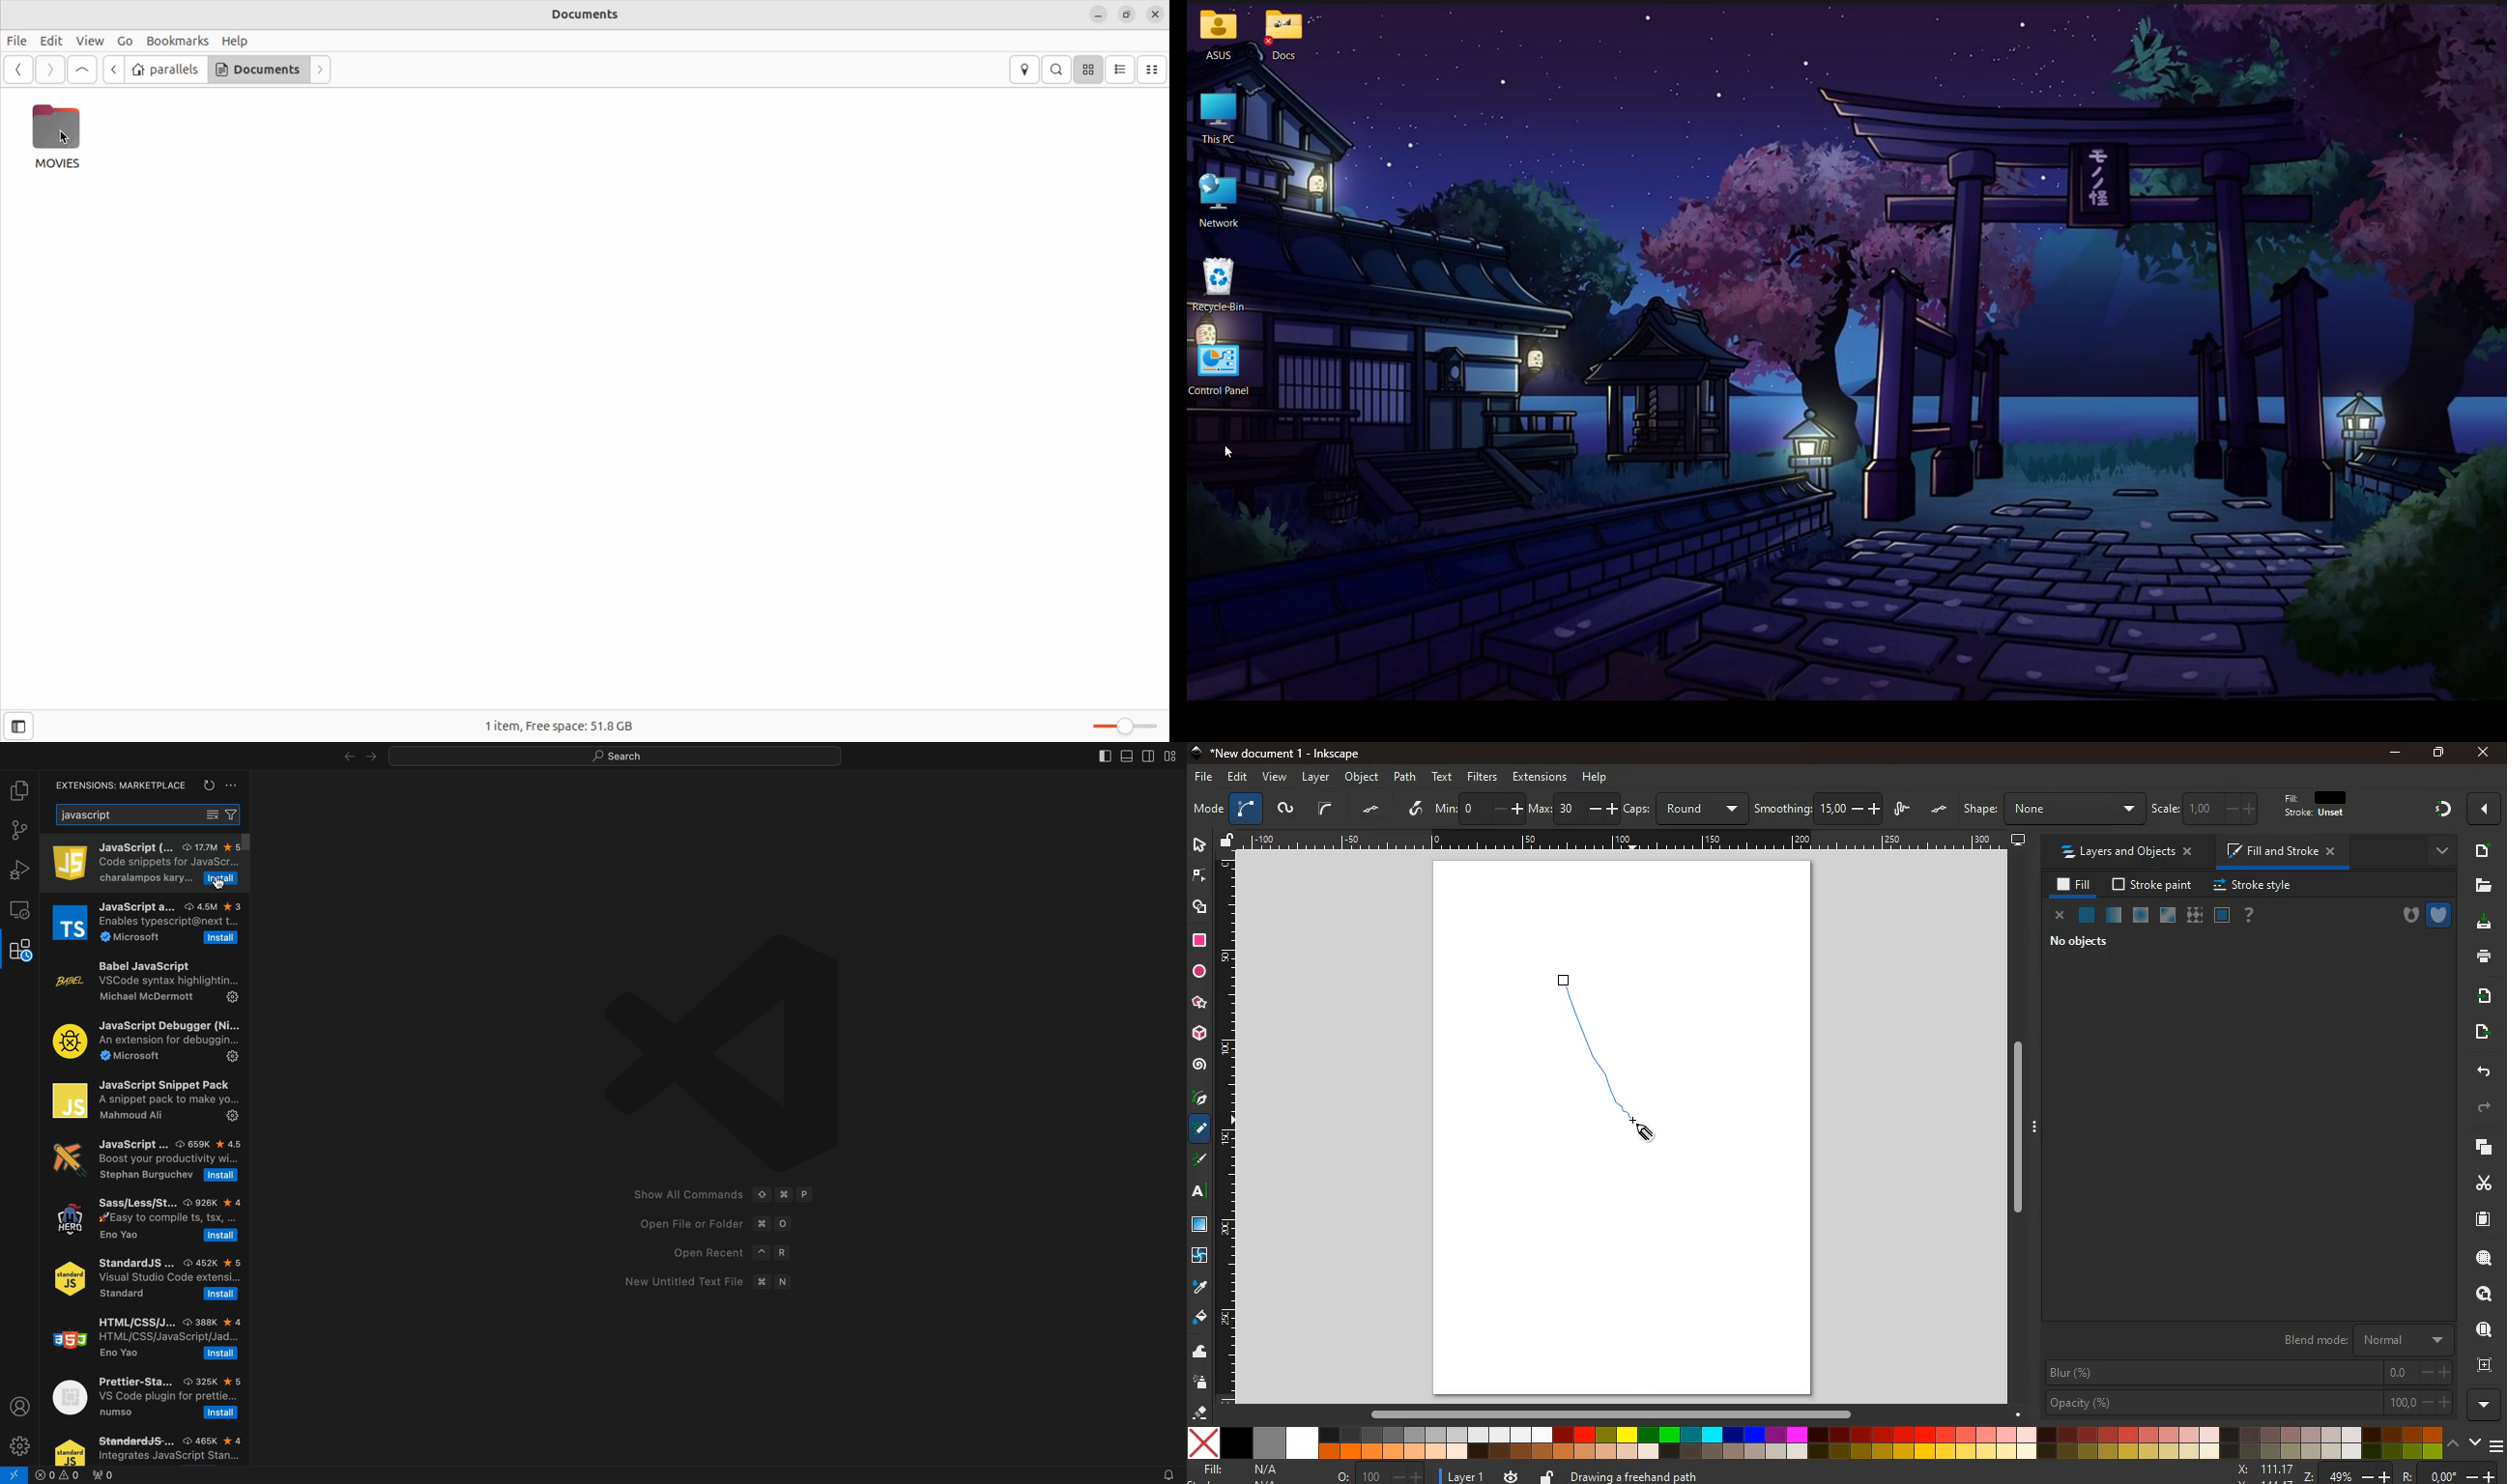  What do you see at coordinates (2440, 915) in the screenshot?
I see `shield` at bounding box center [2440, 915].